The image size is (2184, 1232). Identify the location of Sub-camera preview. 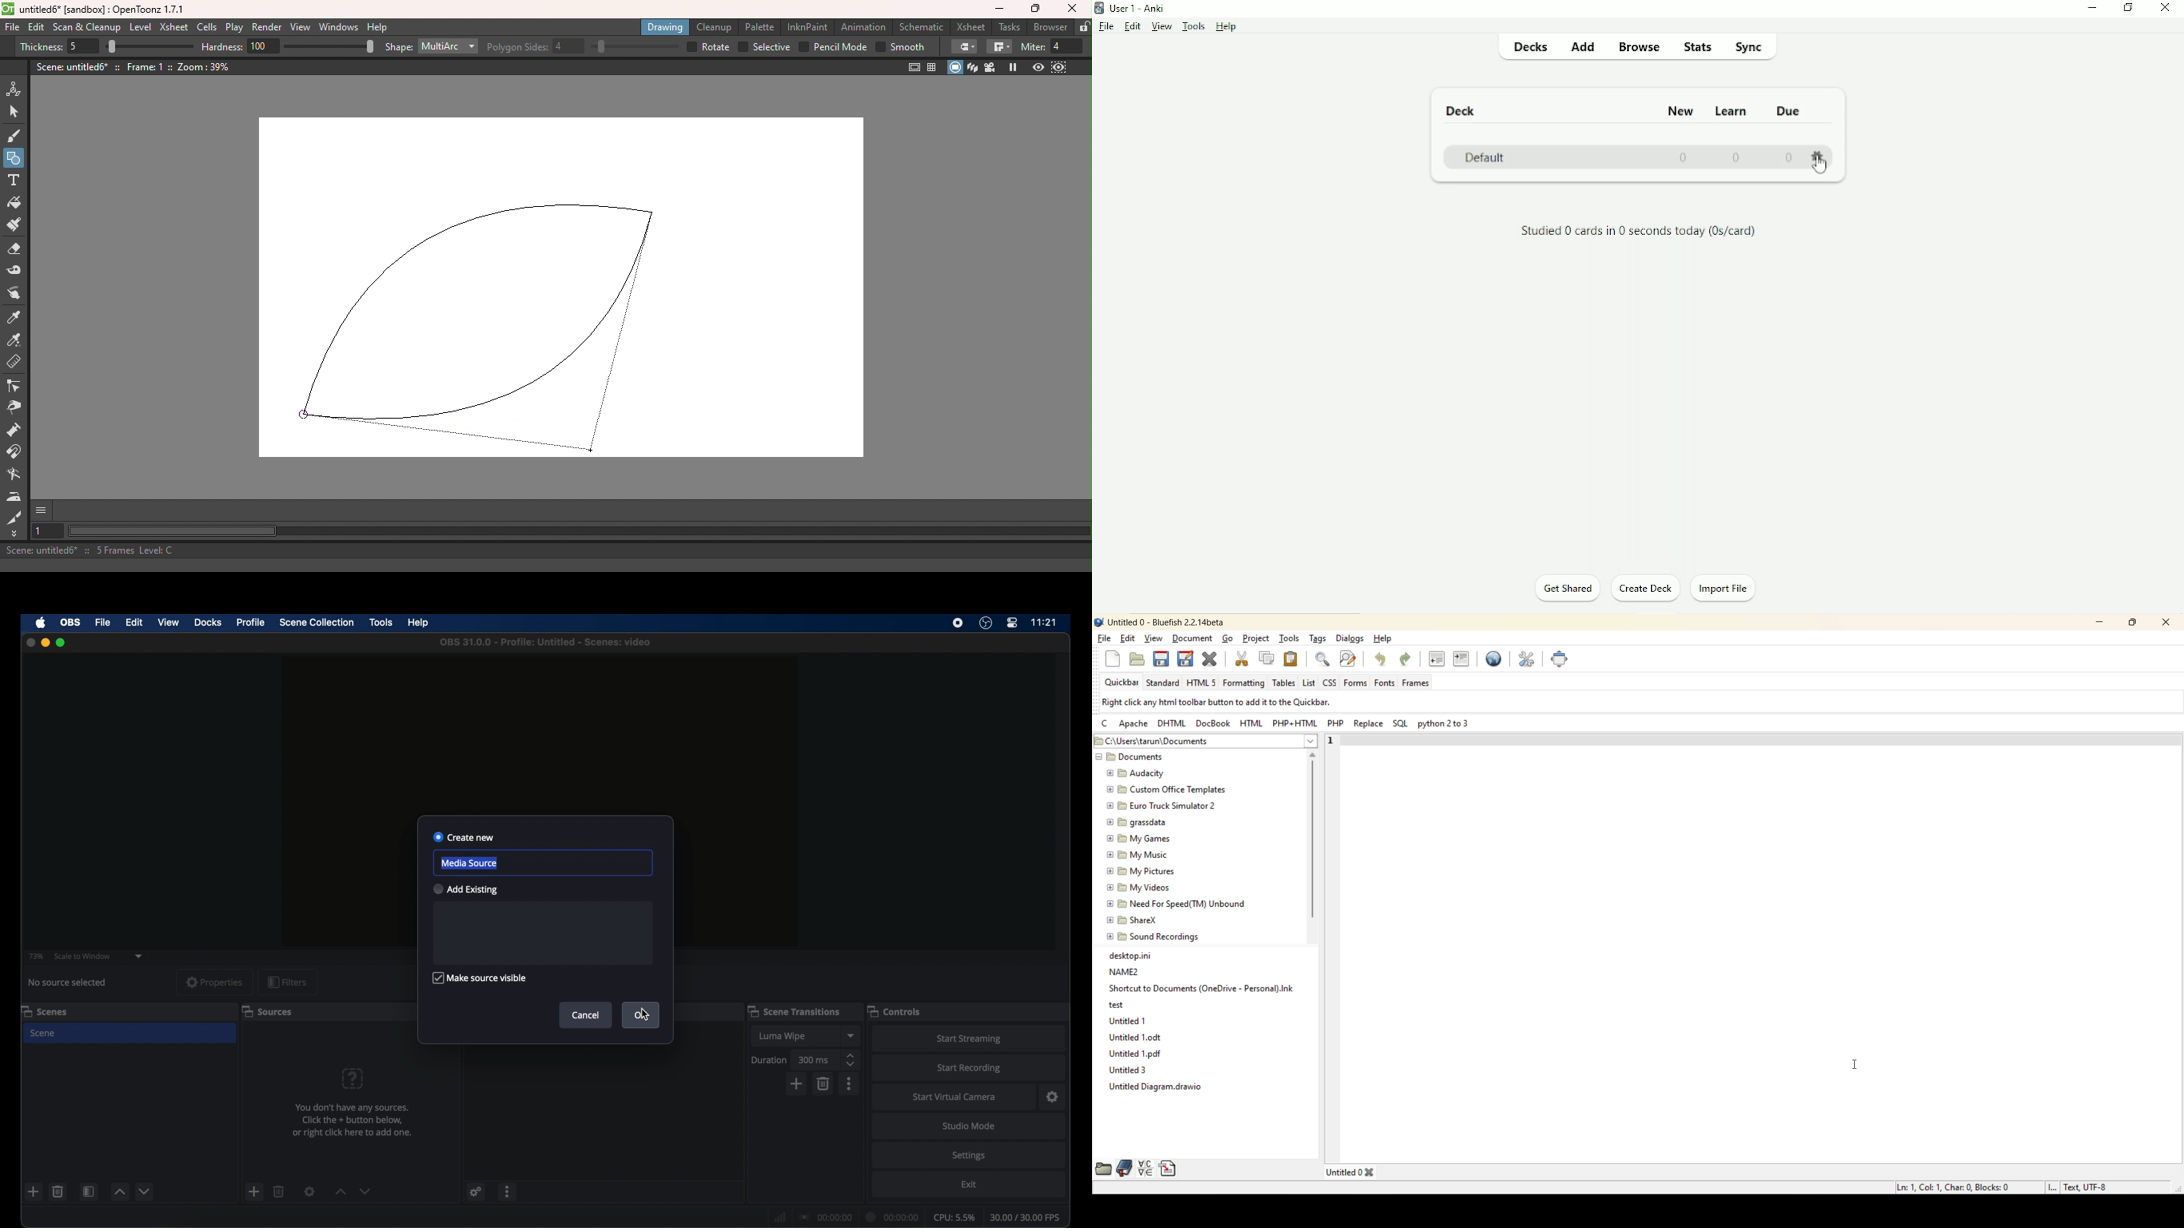
(1058, 68).